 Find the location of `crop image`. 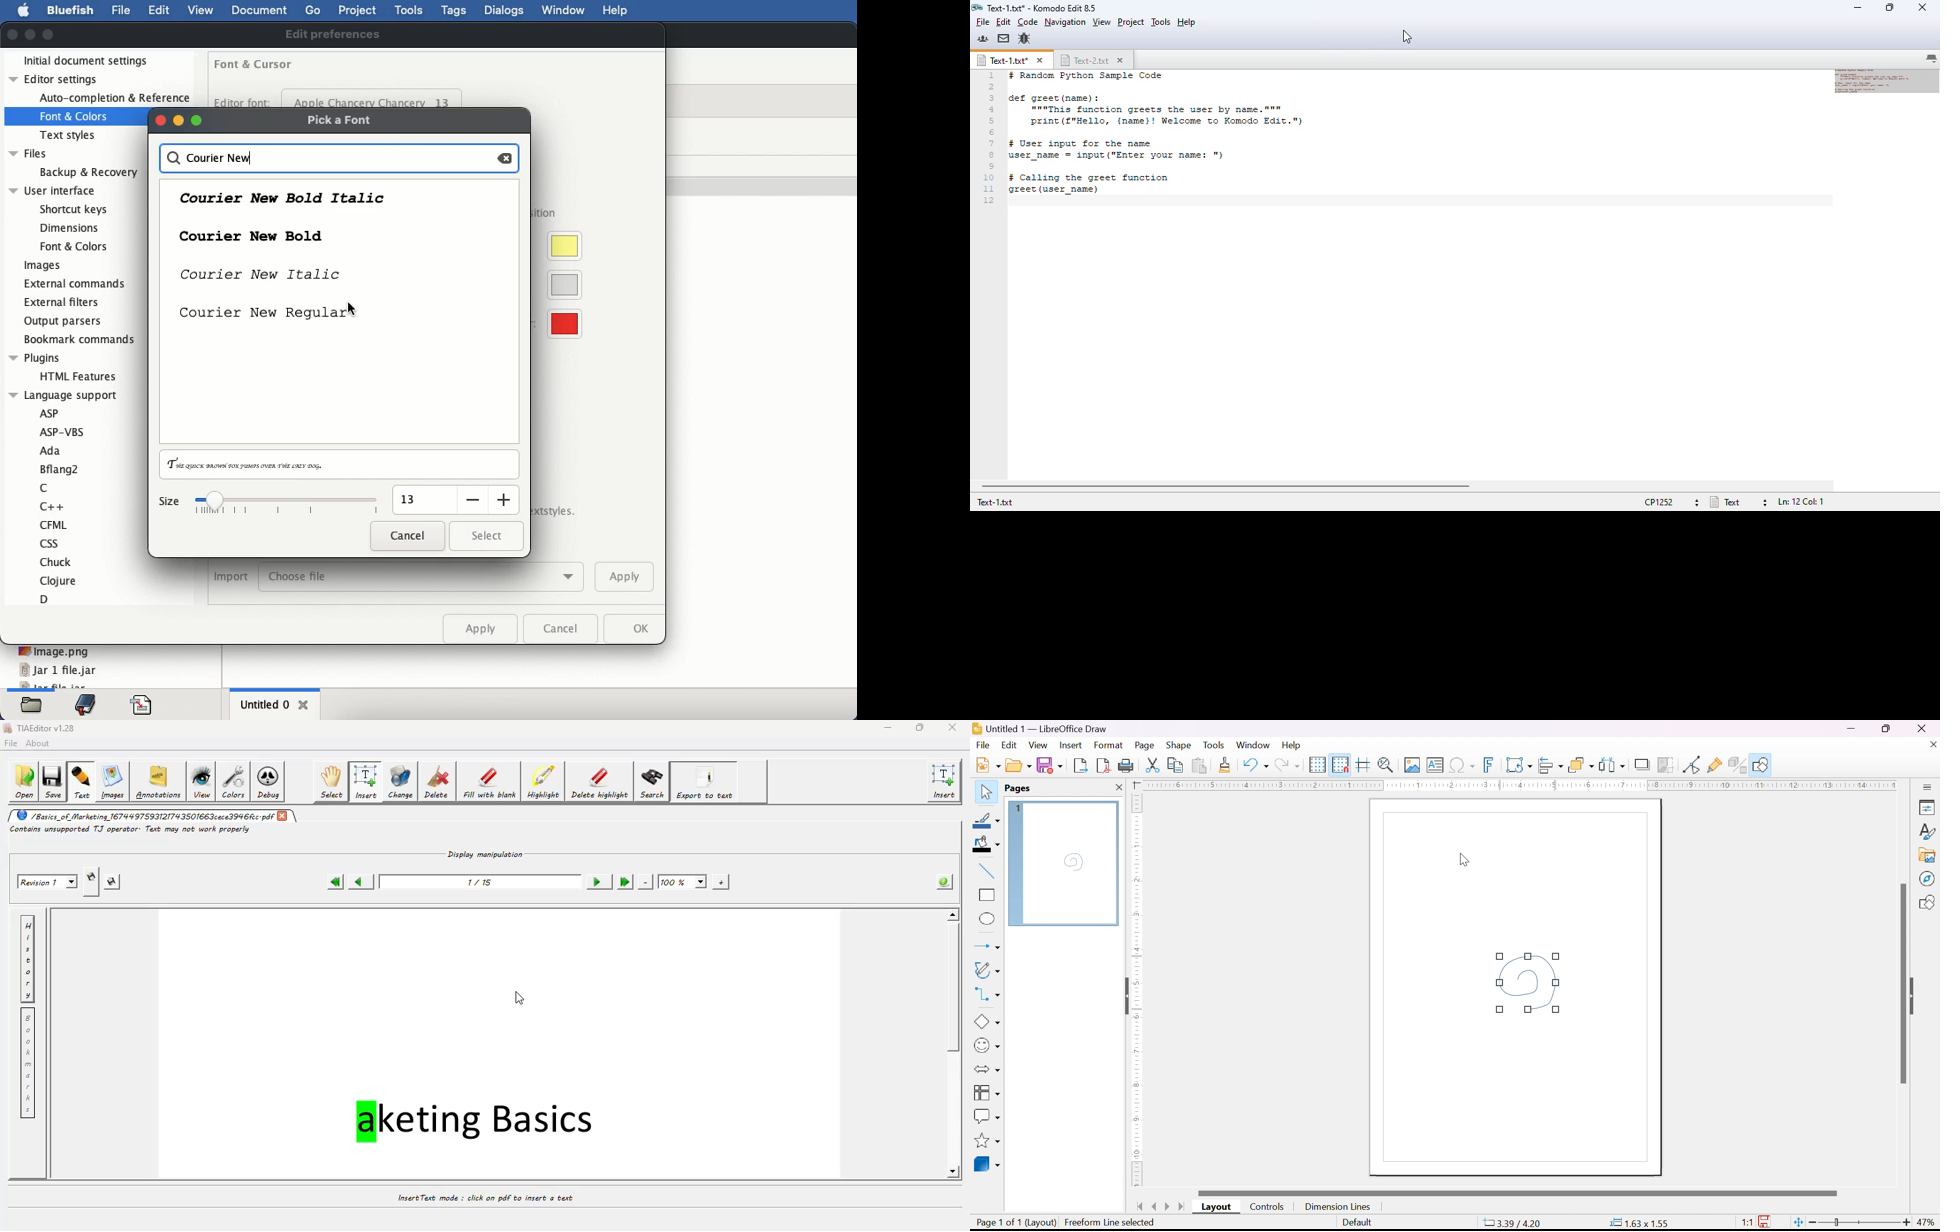

crop image is located at coordinates (1666, 765).